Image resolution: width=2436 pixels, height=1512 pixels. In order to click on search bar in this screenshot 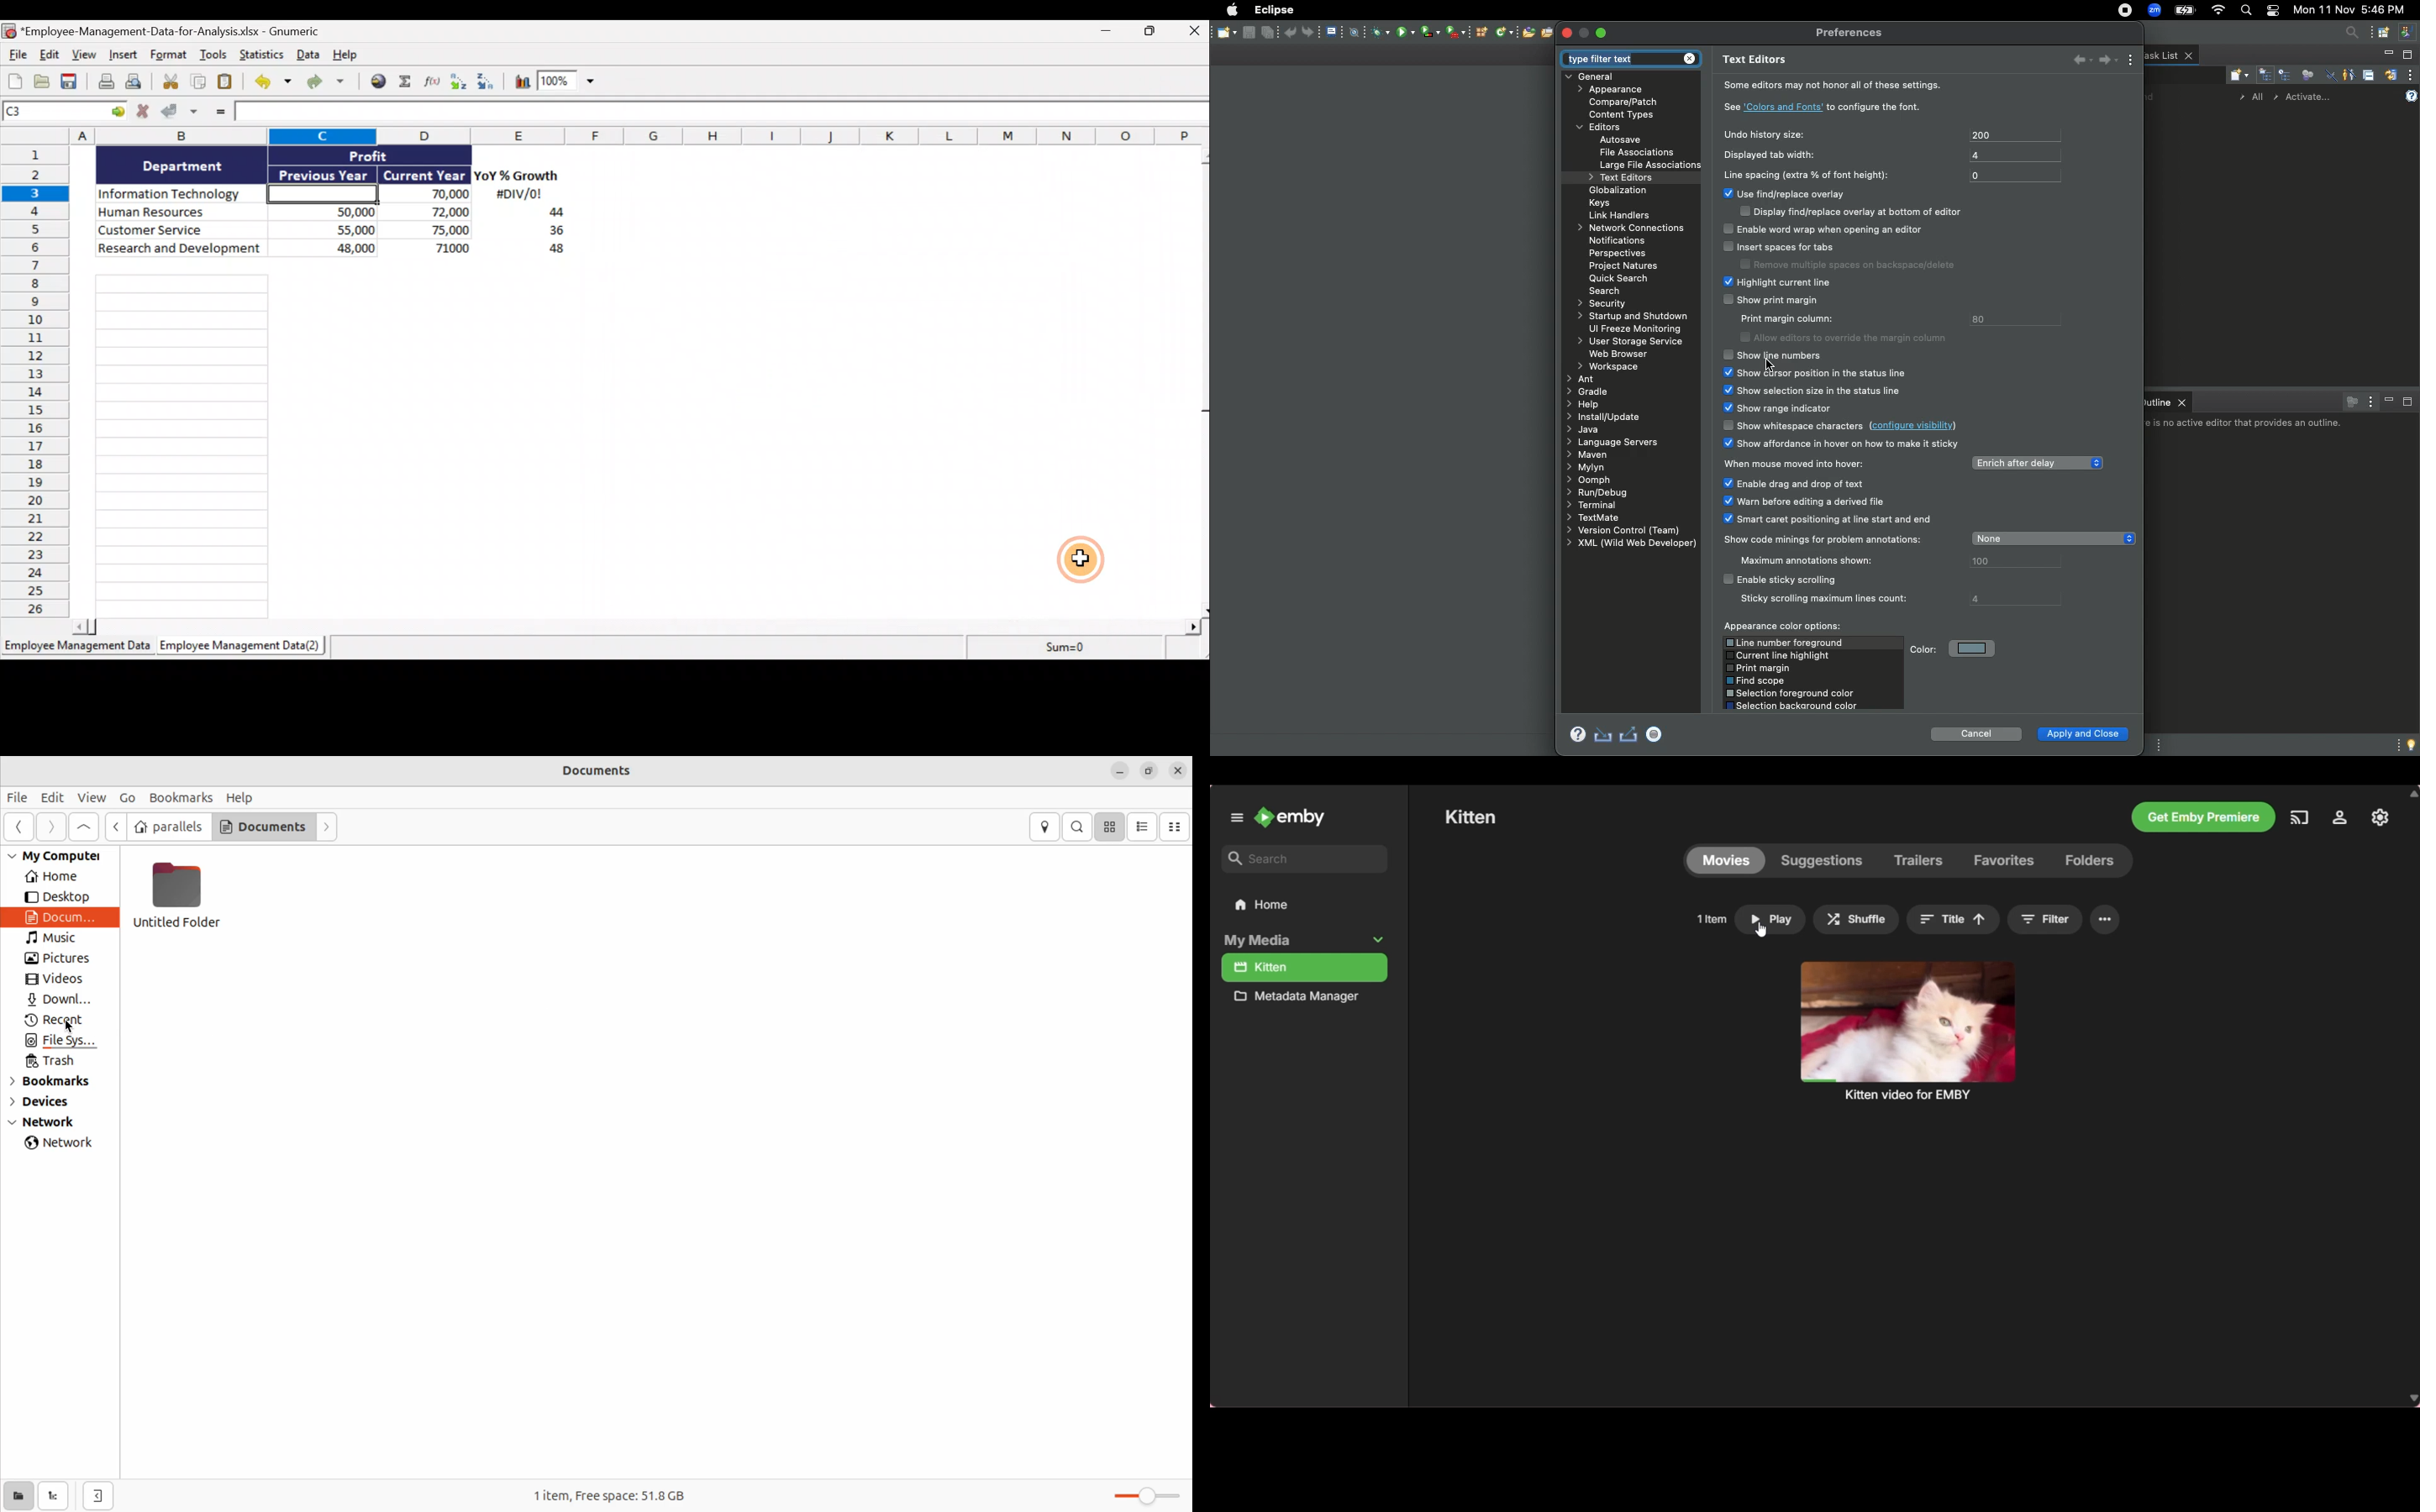, I will do `click(1305, 859)`.